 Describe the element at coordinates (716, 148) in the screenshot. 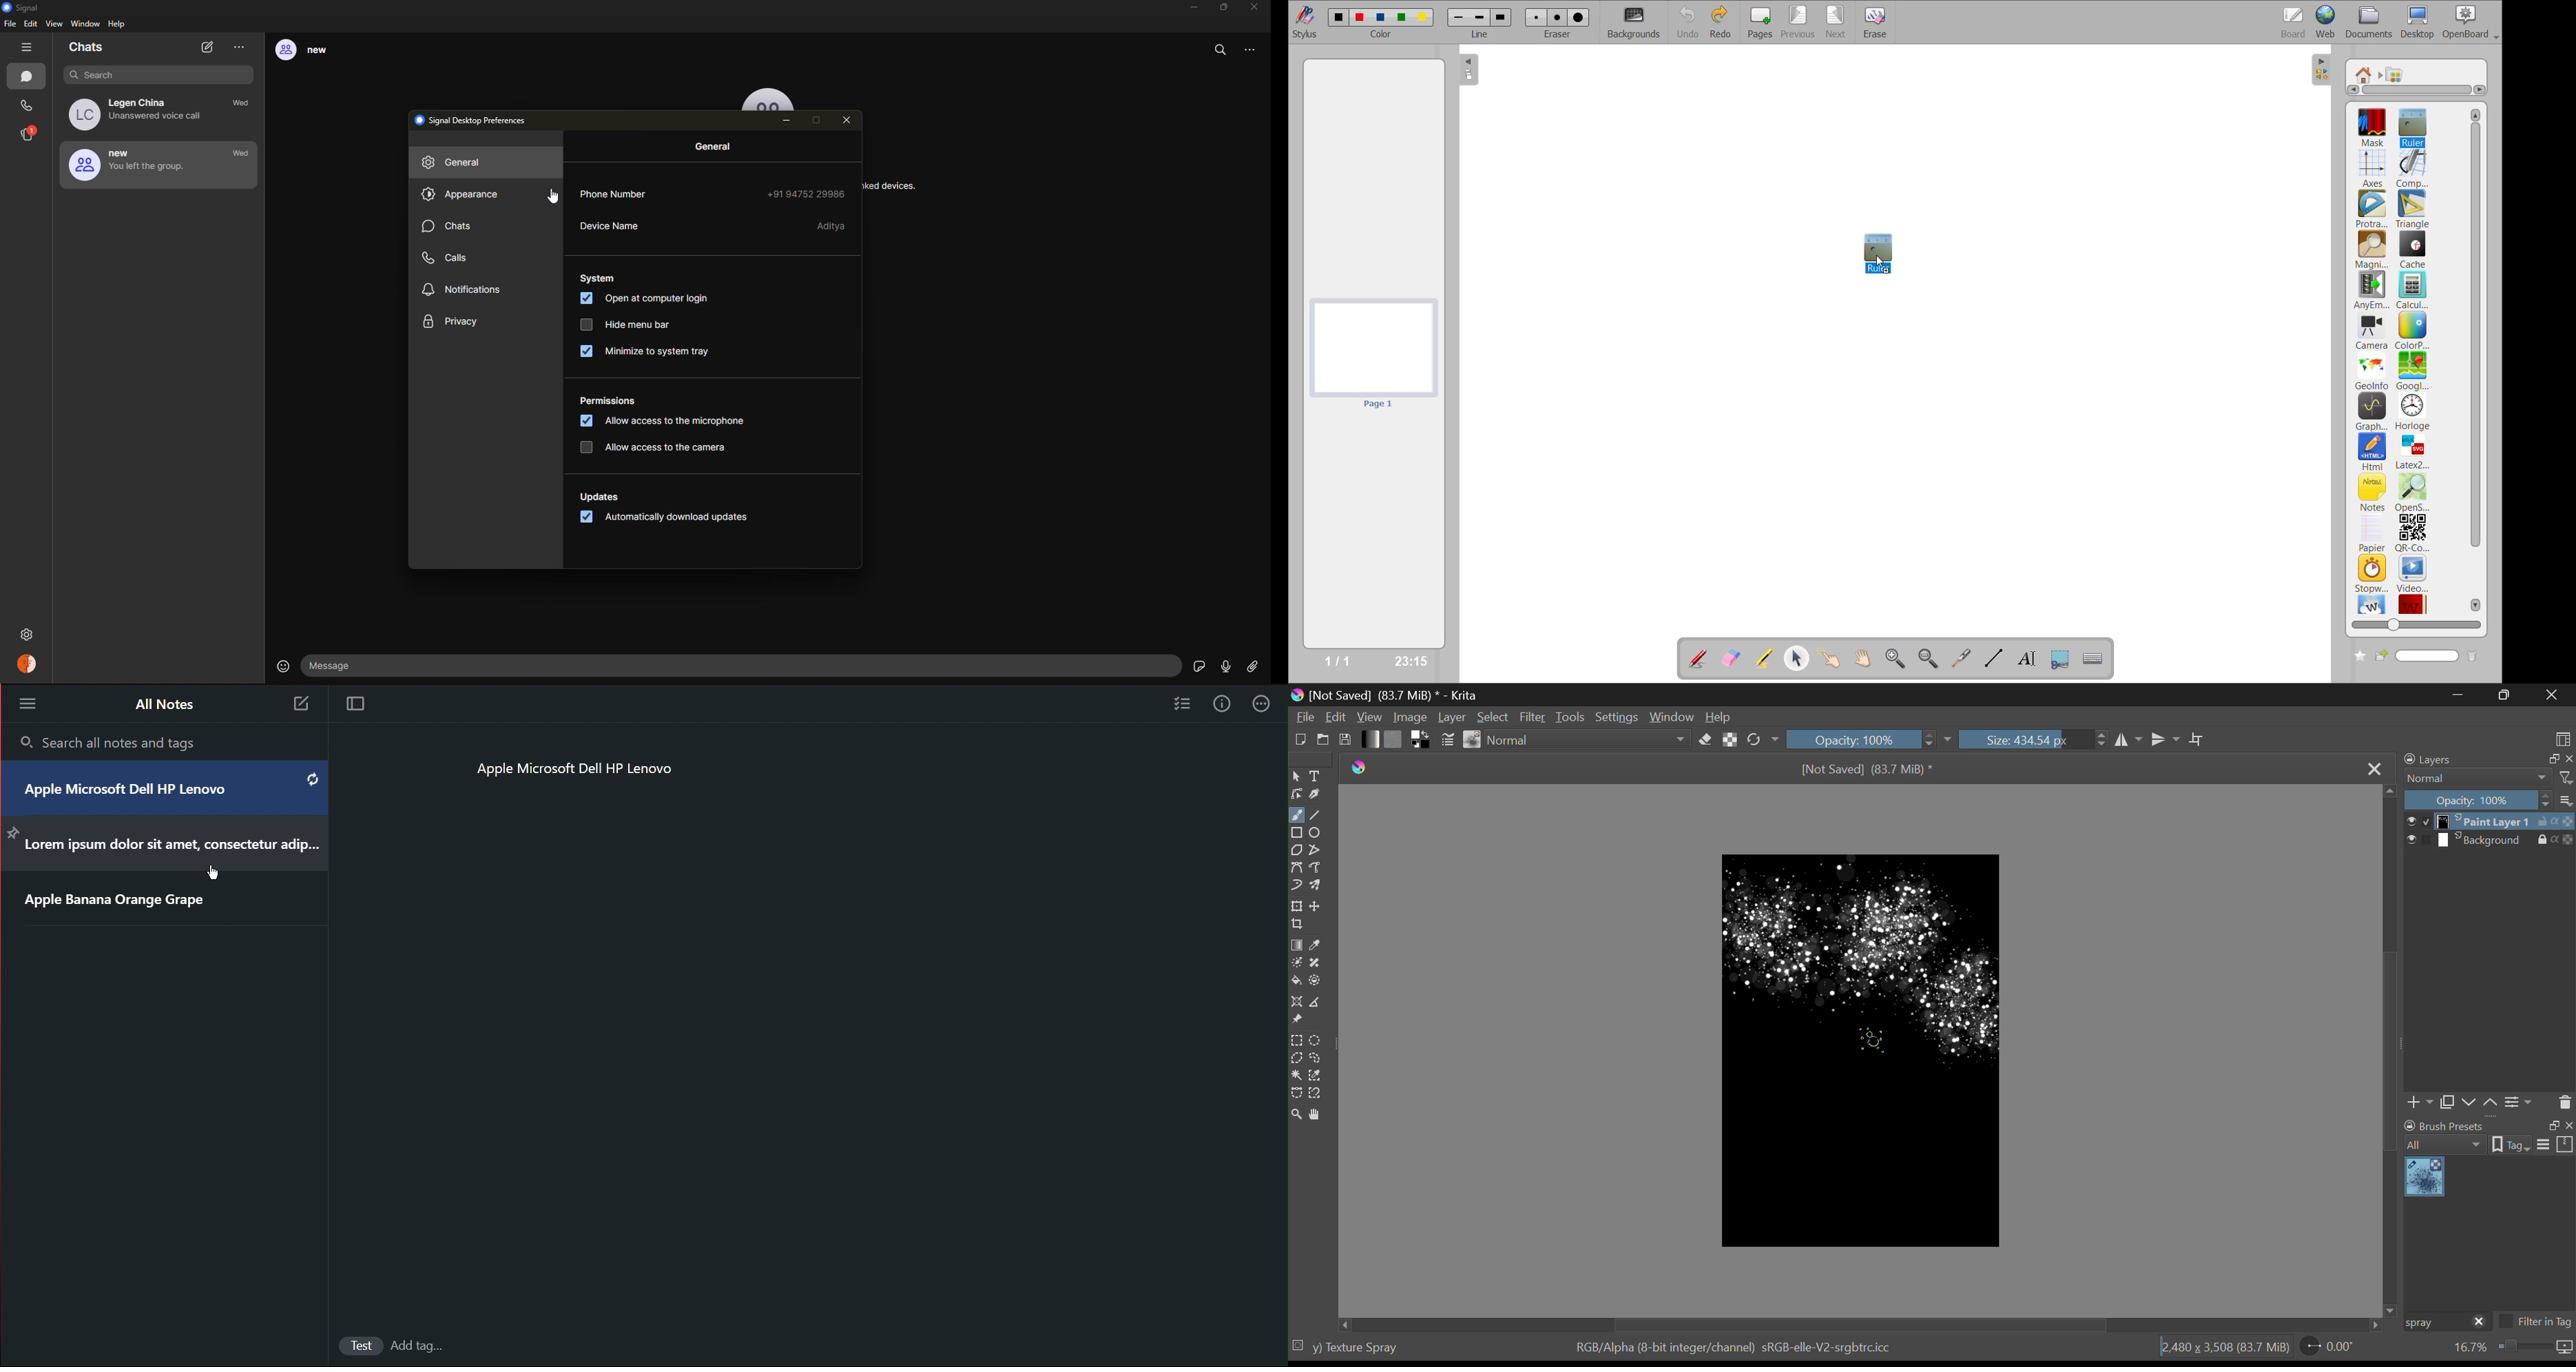

I see `general` at that location.